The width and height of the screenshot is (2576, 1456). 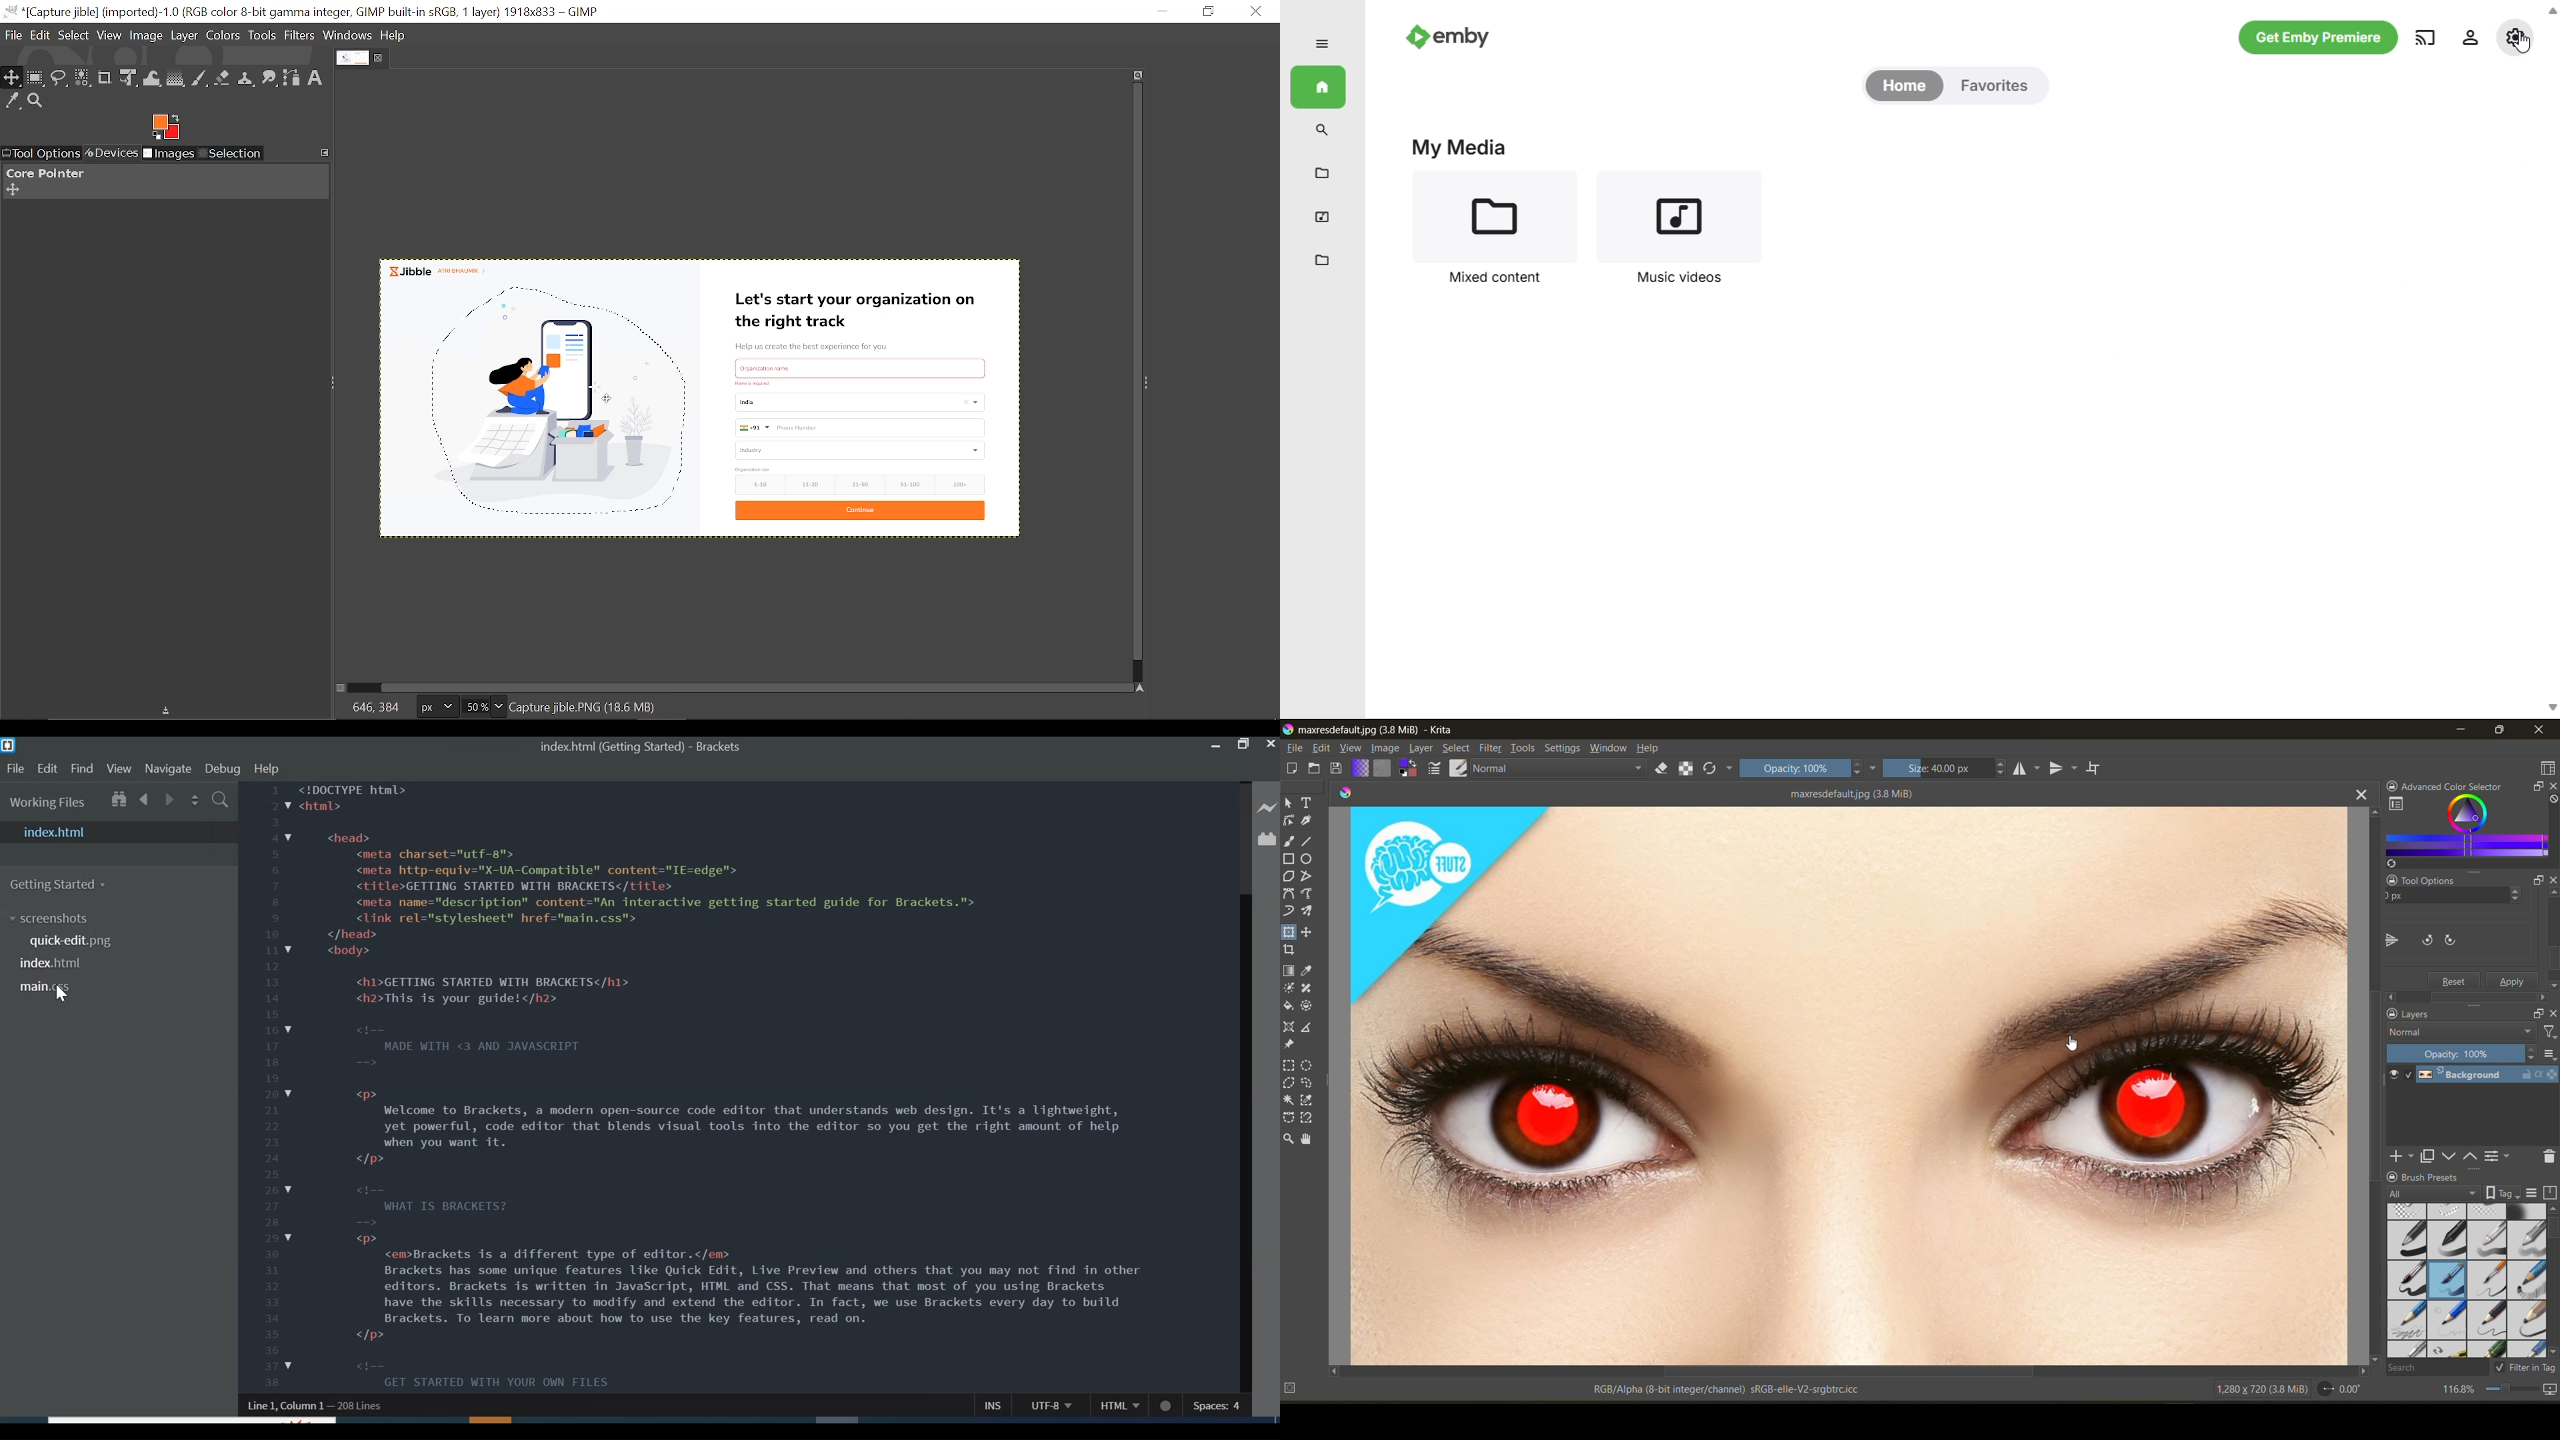 I want to click on tool, so click(x=1307, y=932).